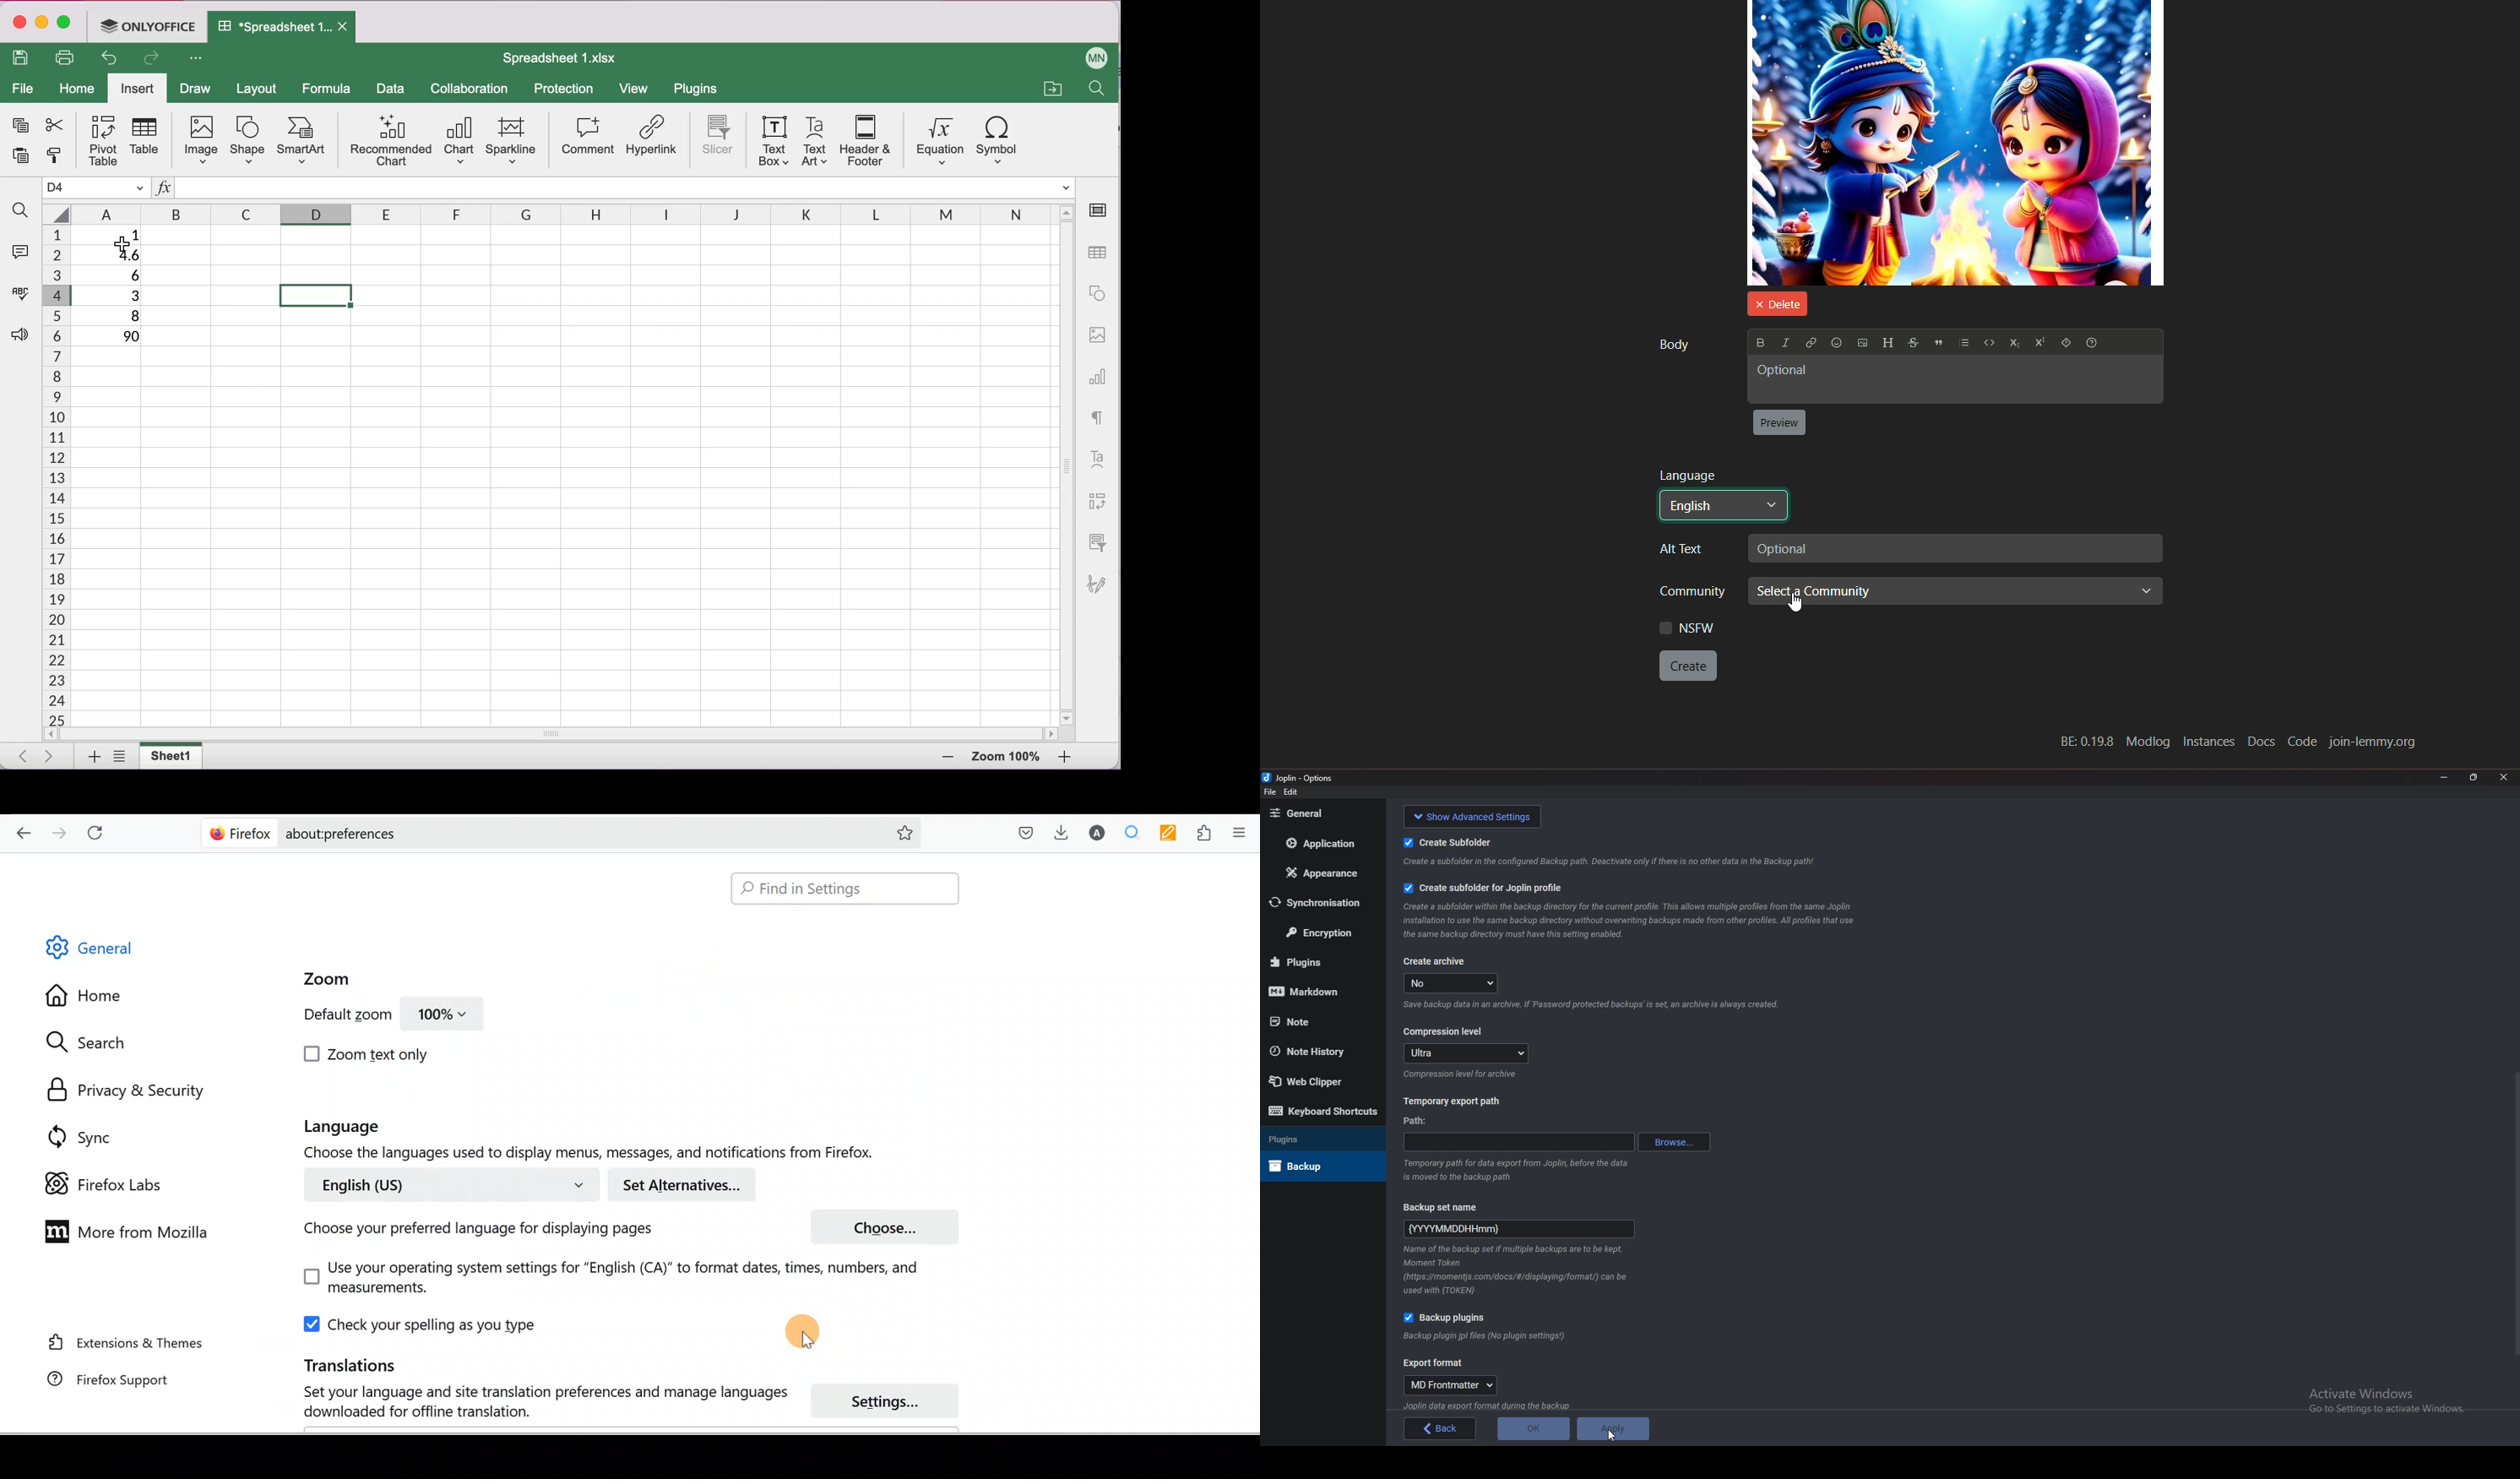 Image resolution: width=2520 pixels, height=1484 pixels. I want to click on cut, so click(53, 125).